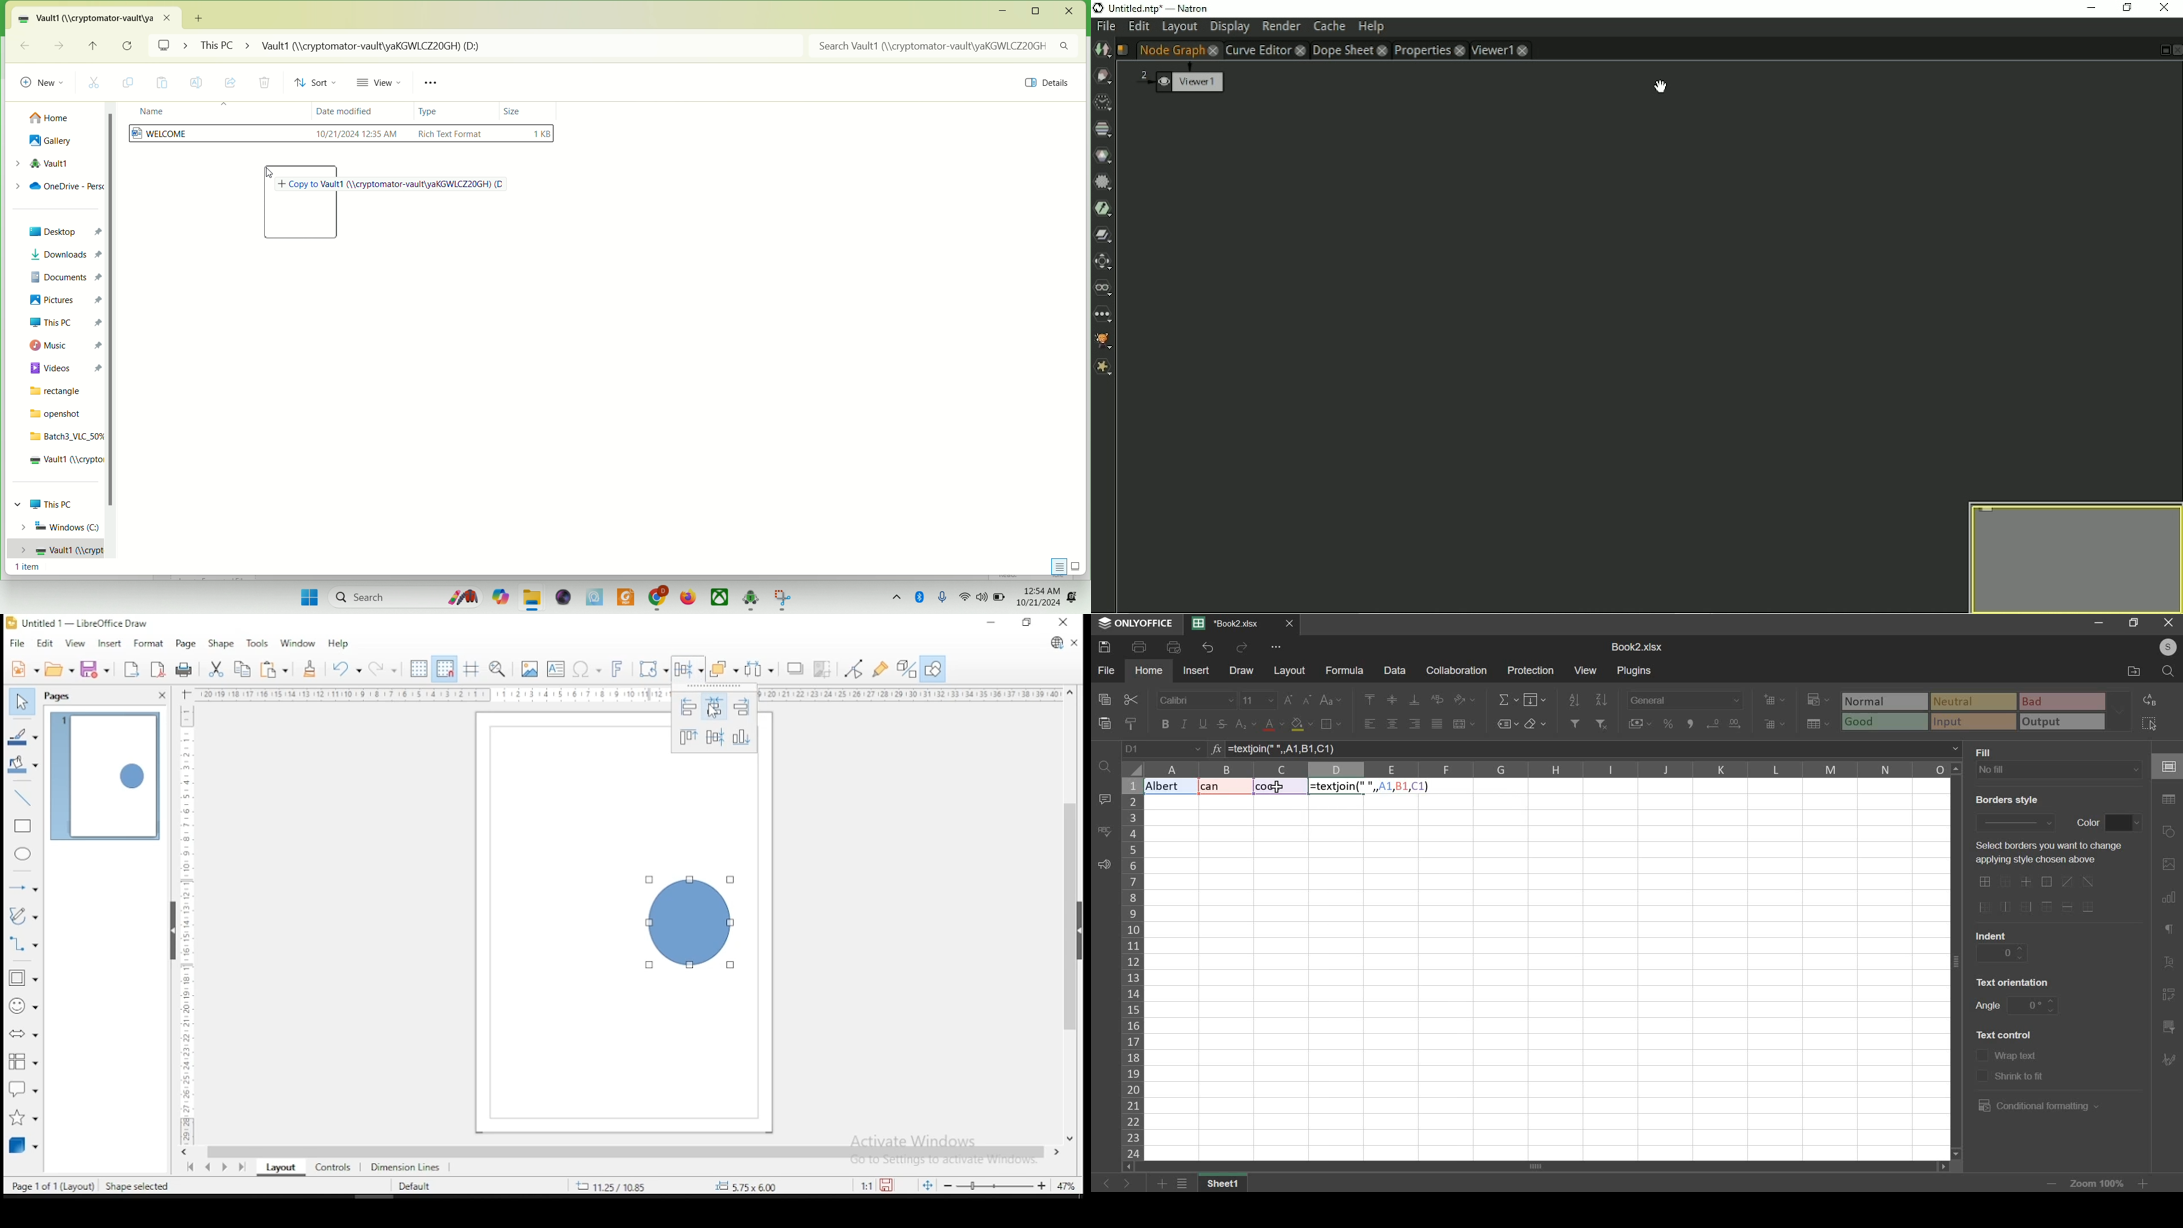 The height and width of the screenshot is (1232, 2184). Describe the element at coordinates (1817, 700) in the screenshot. I see `conditional formatting` at that location.